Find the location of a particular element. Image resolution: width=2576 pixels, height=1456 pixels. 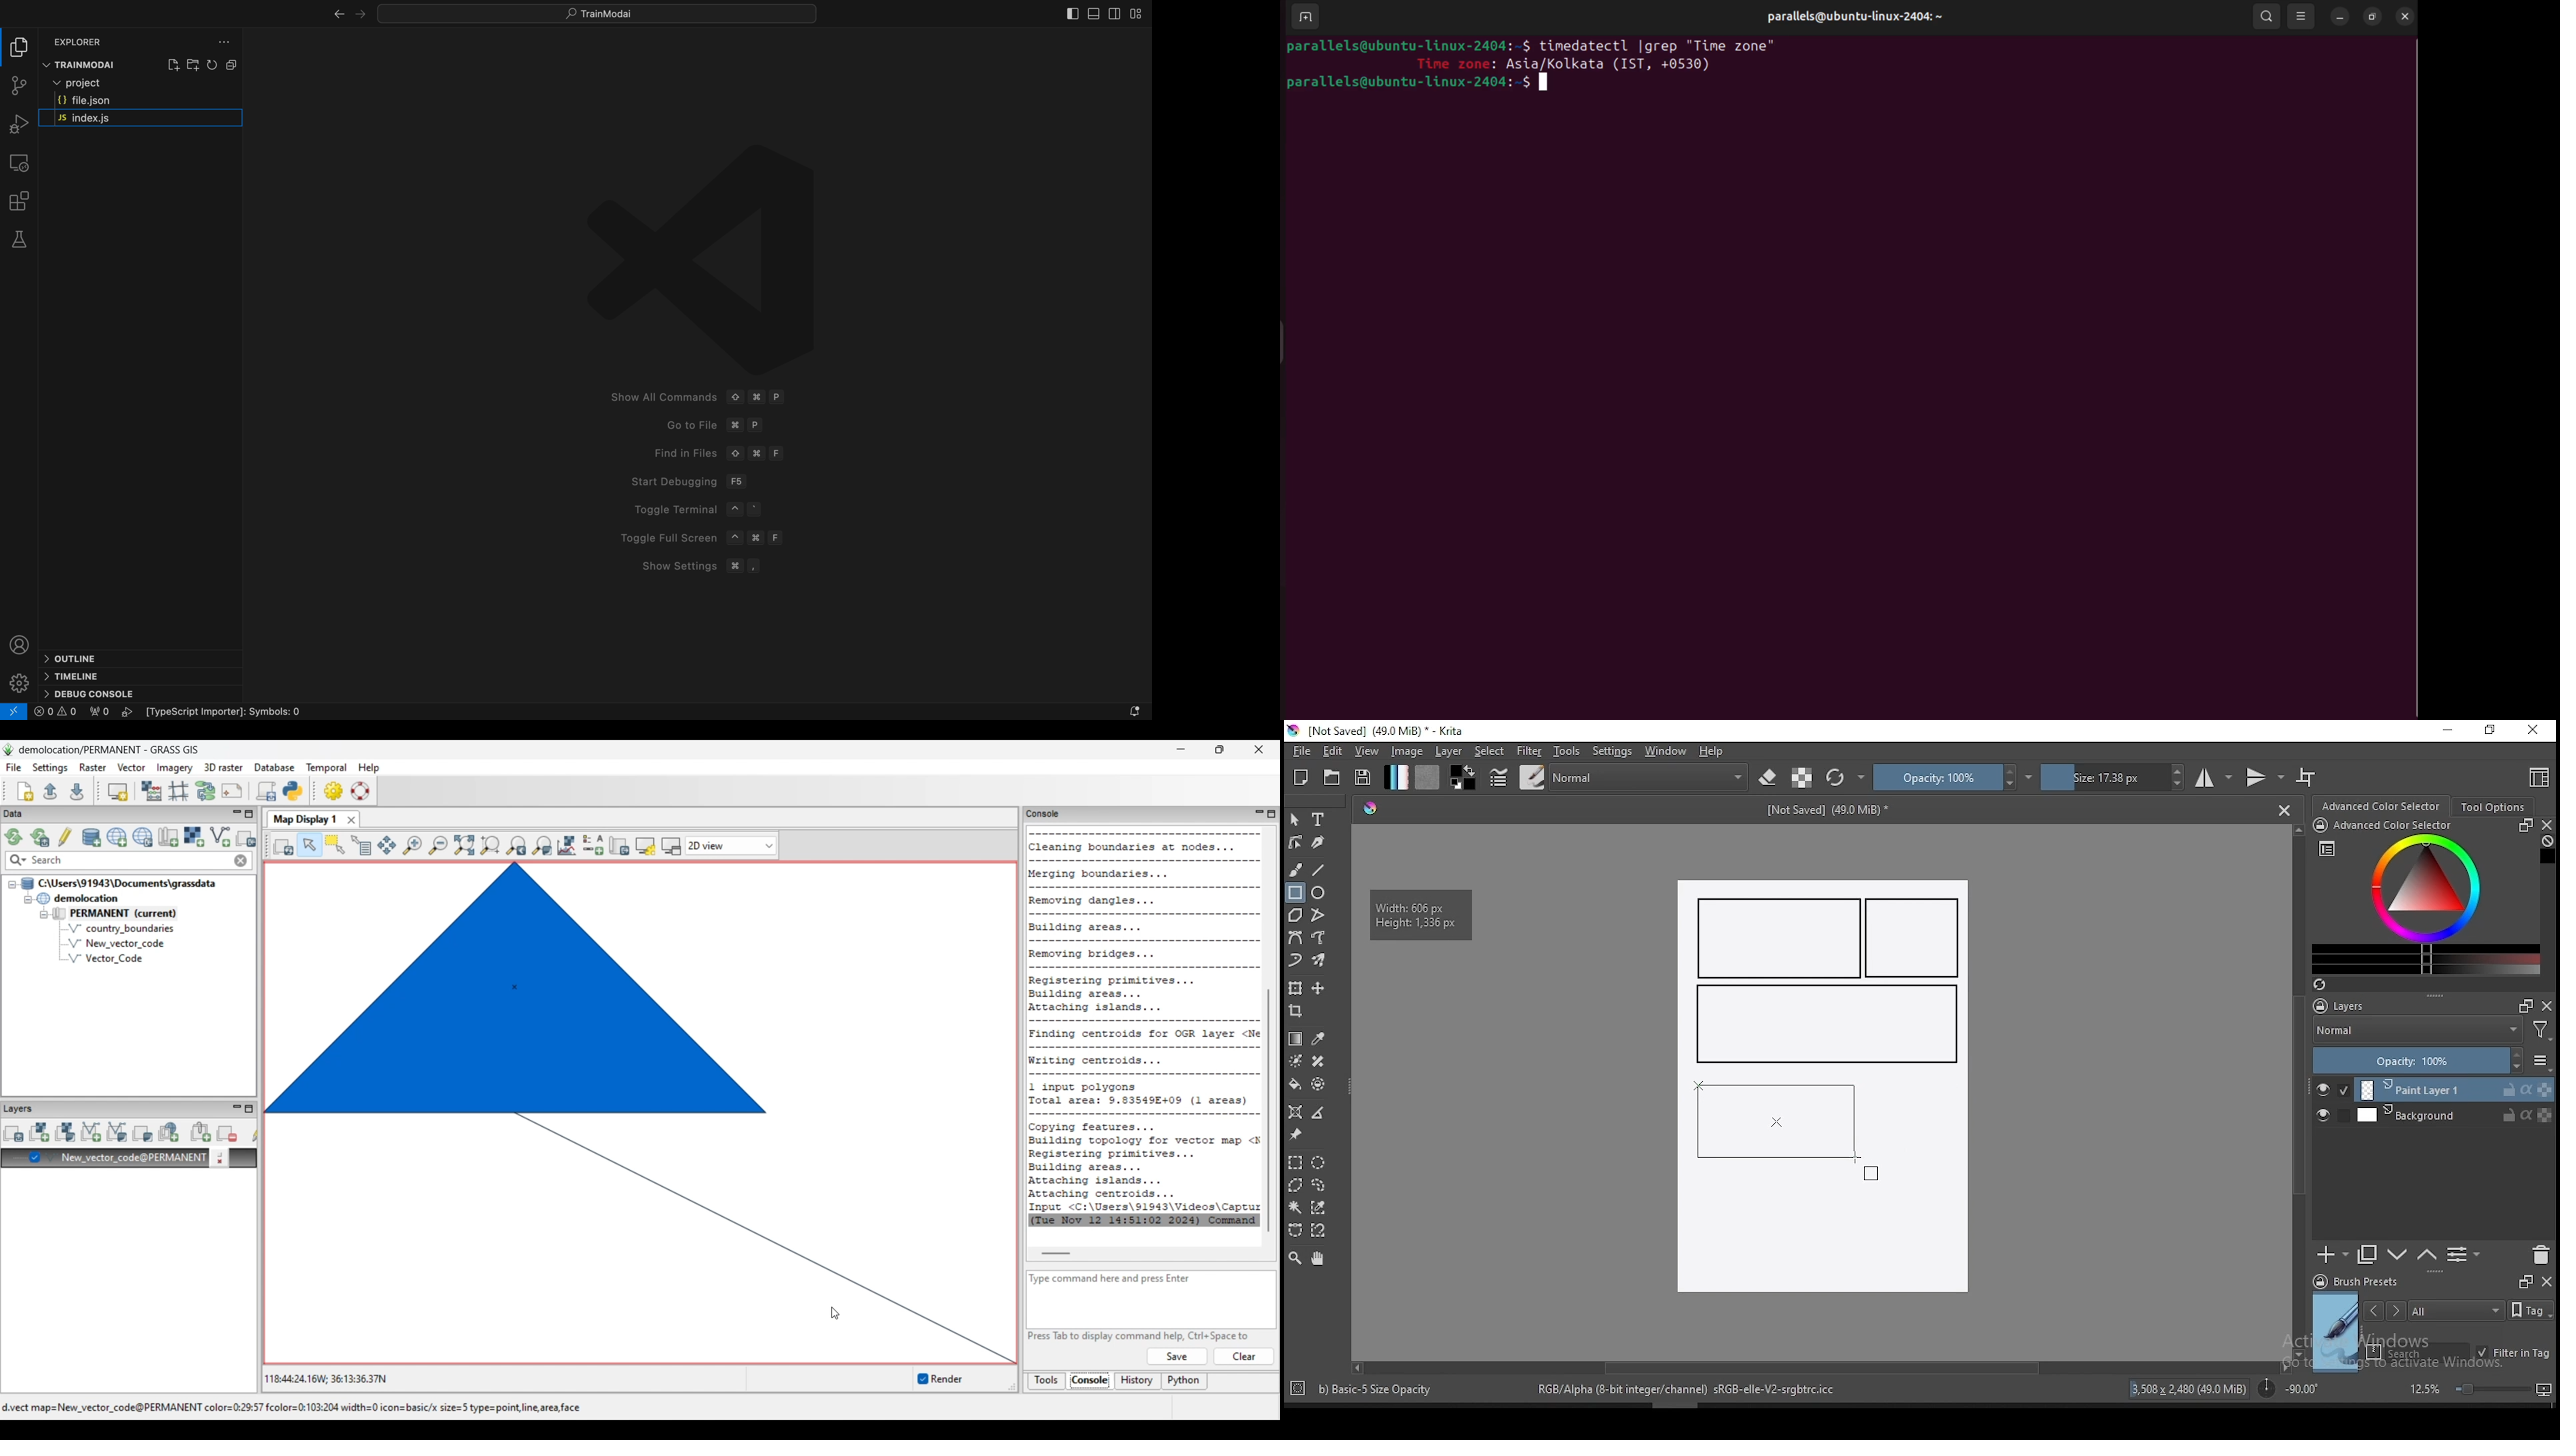

tools is located at coordinates (1567, 751).